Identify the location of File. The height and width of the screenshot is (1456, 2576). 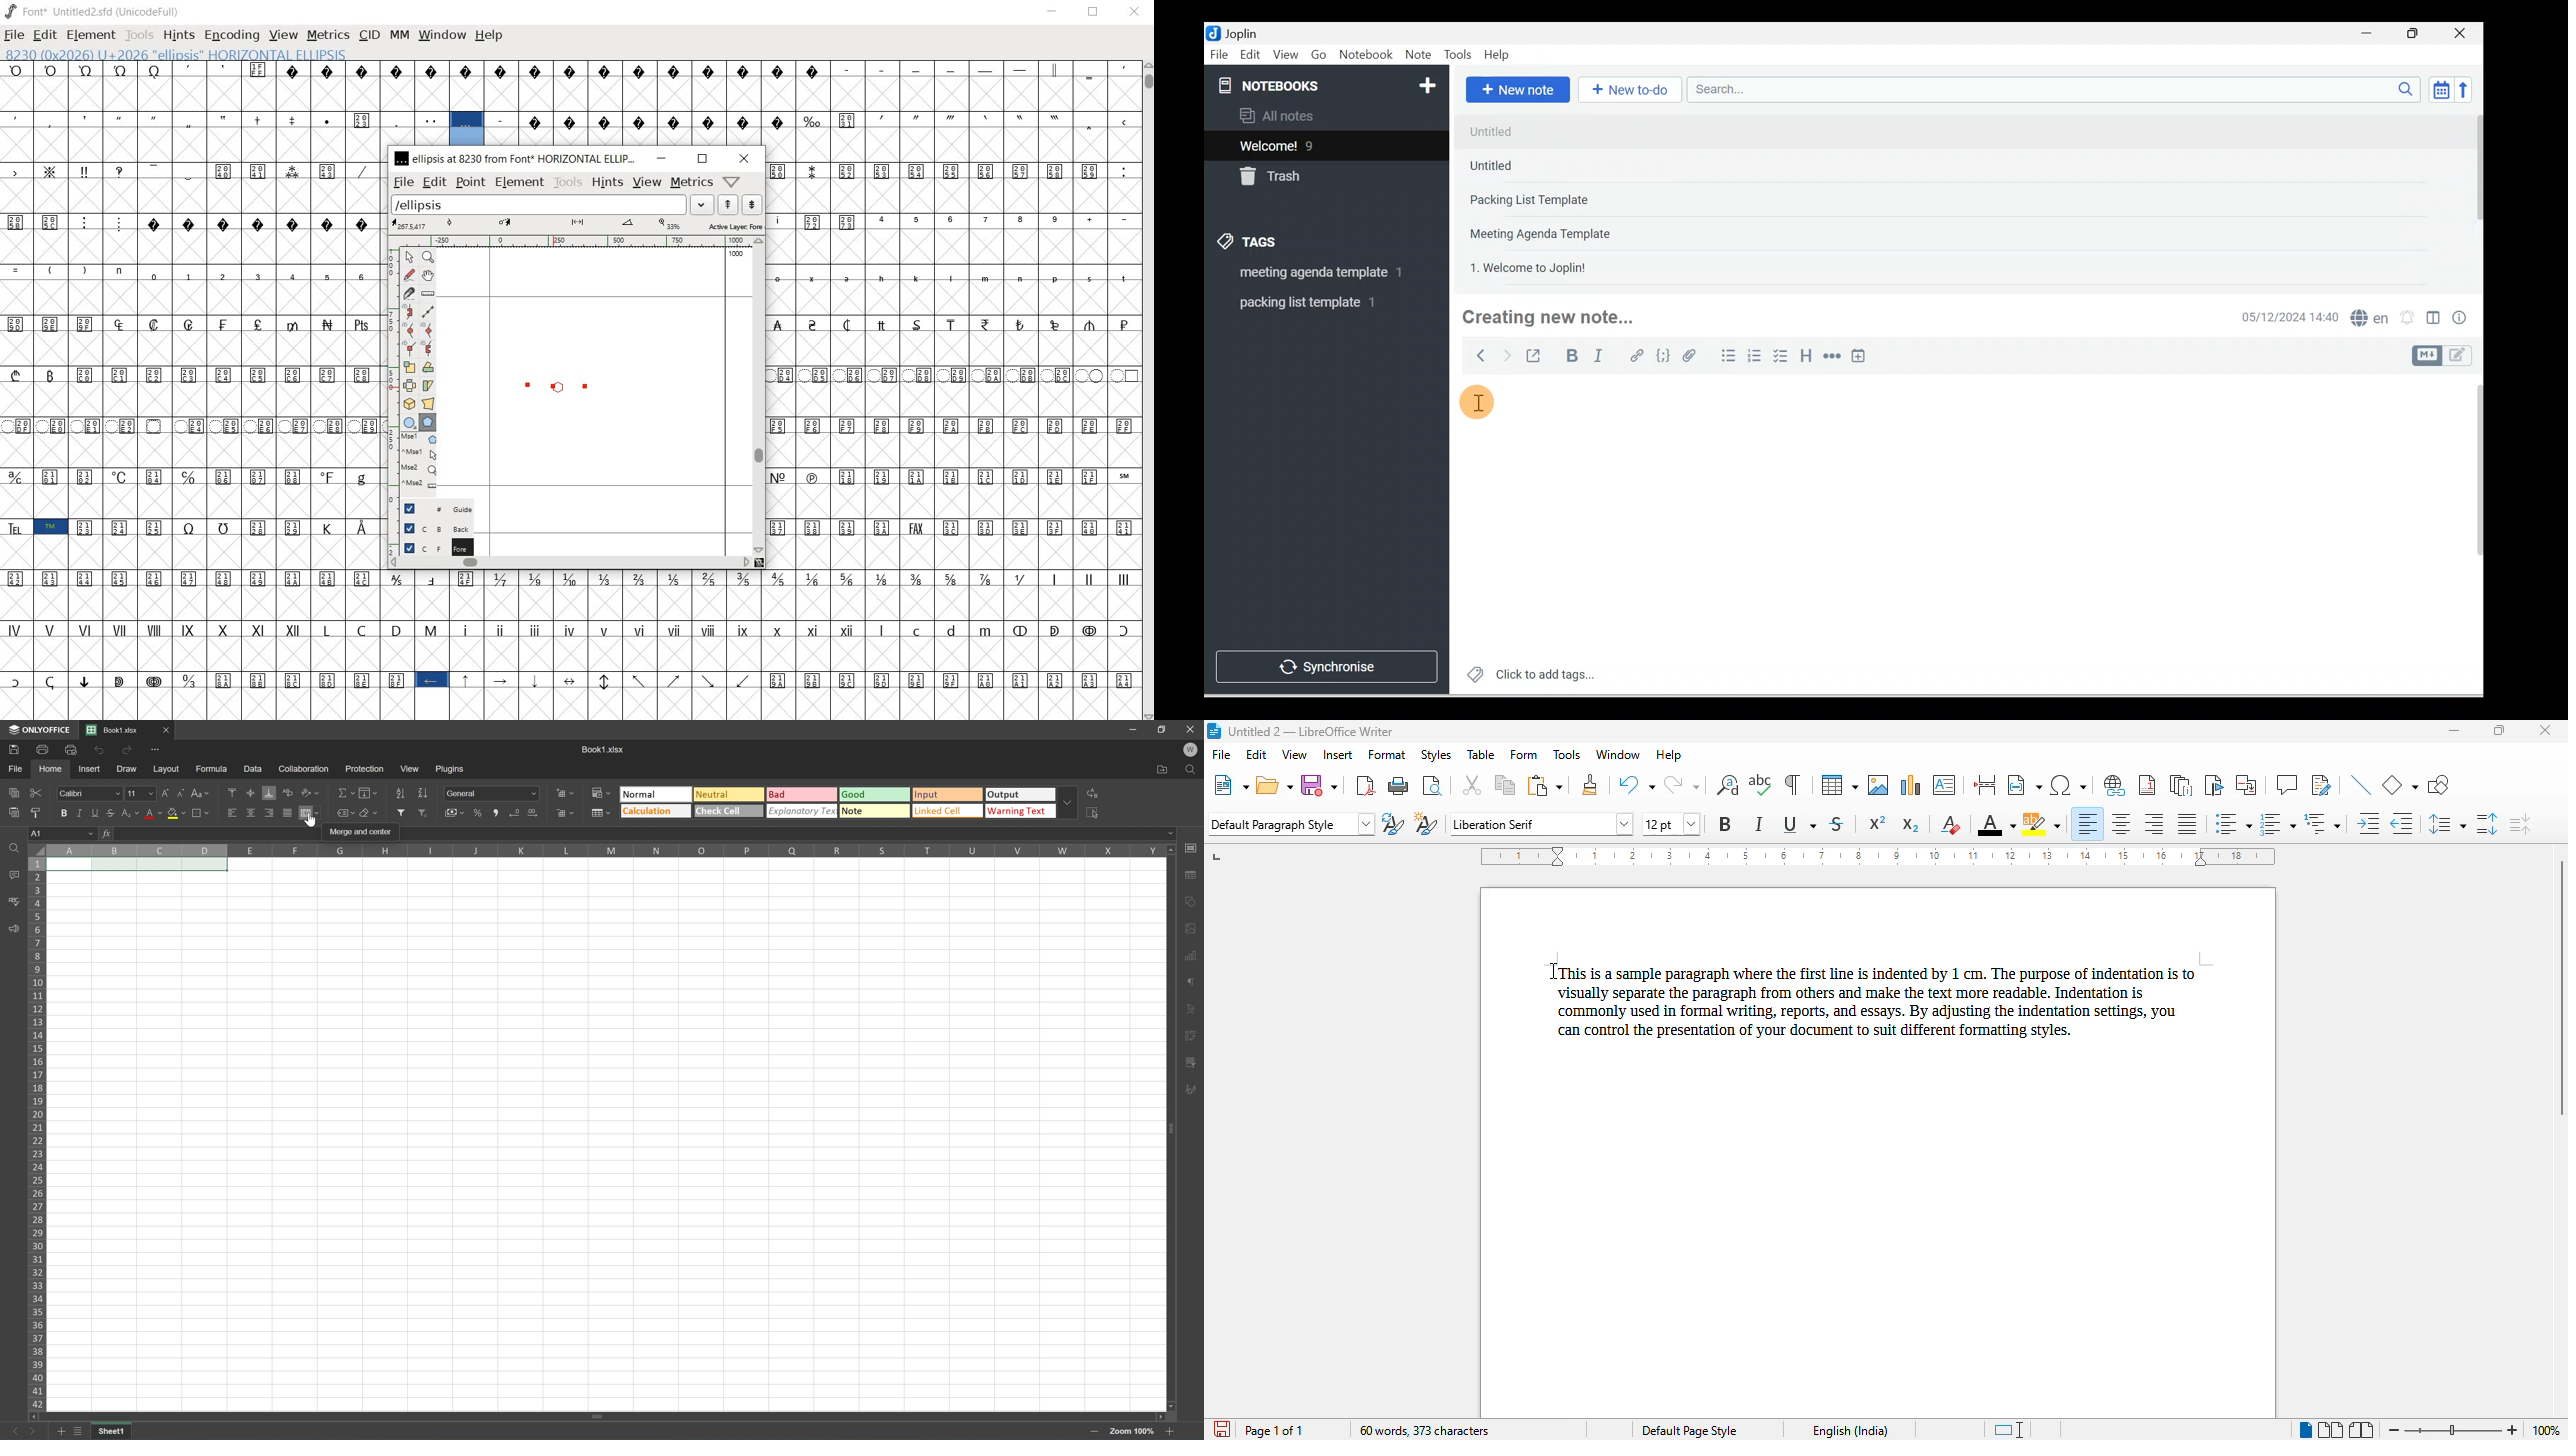
(1220, 53).